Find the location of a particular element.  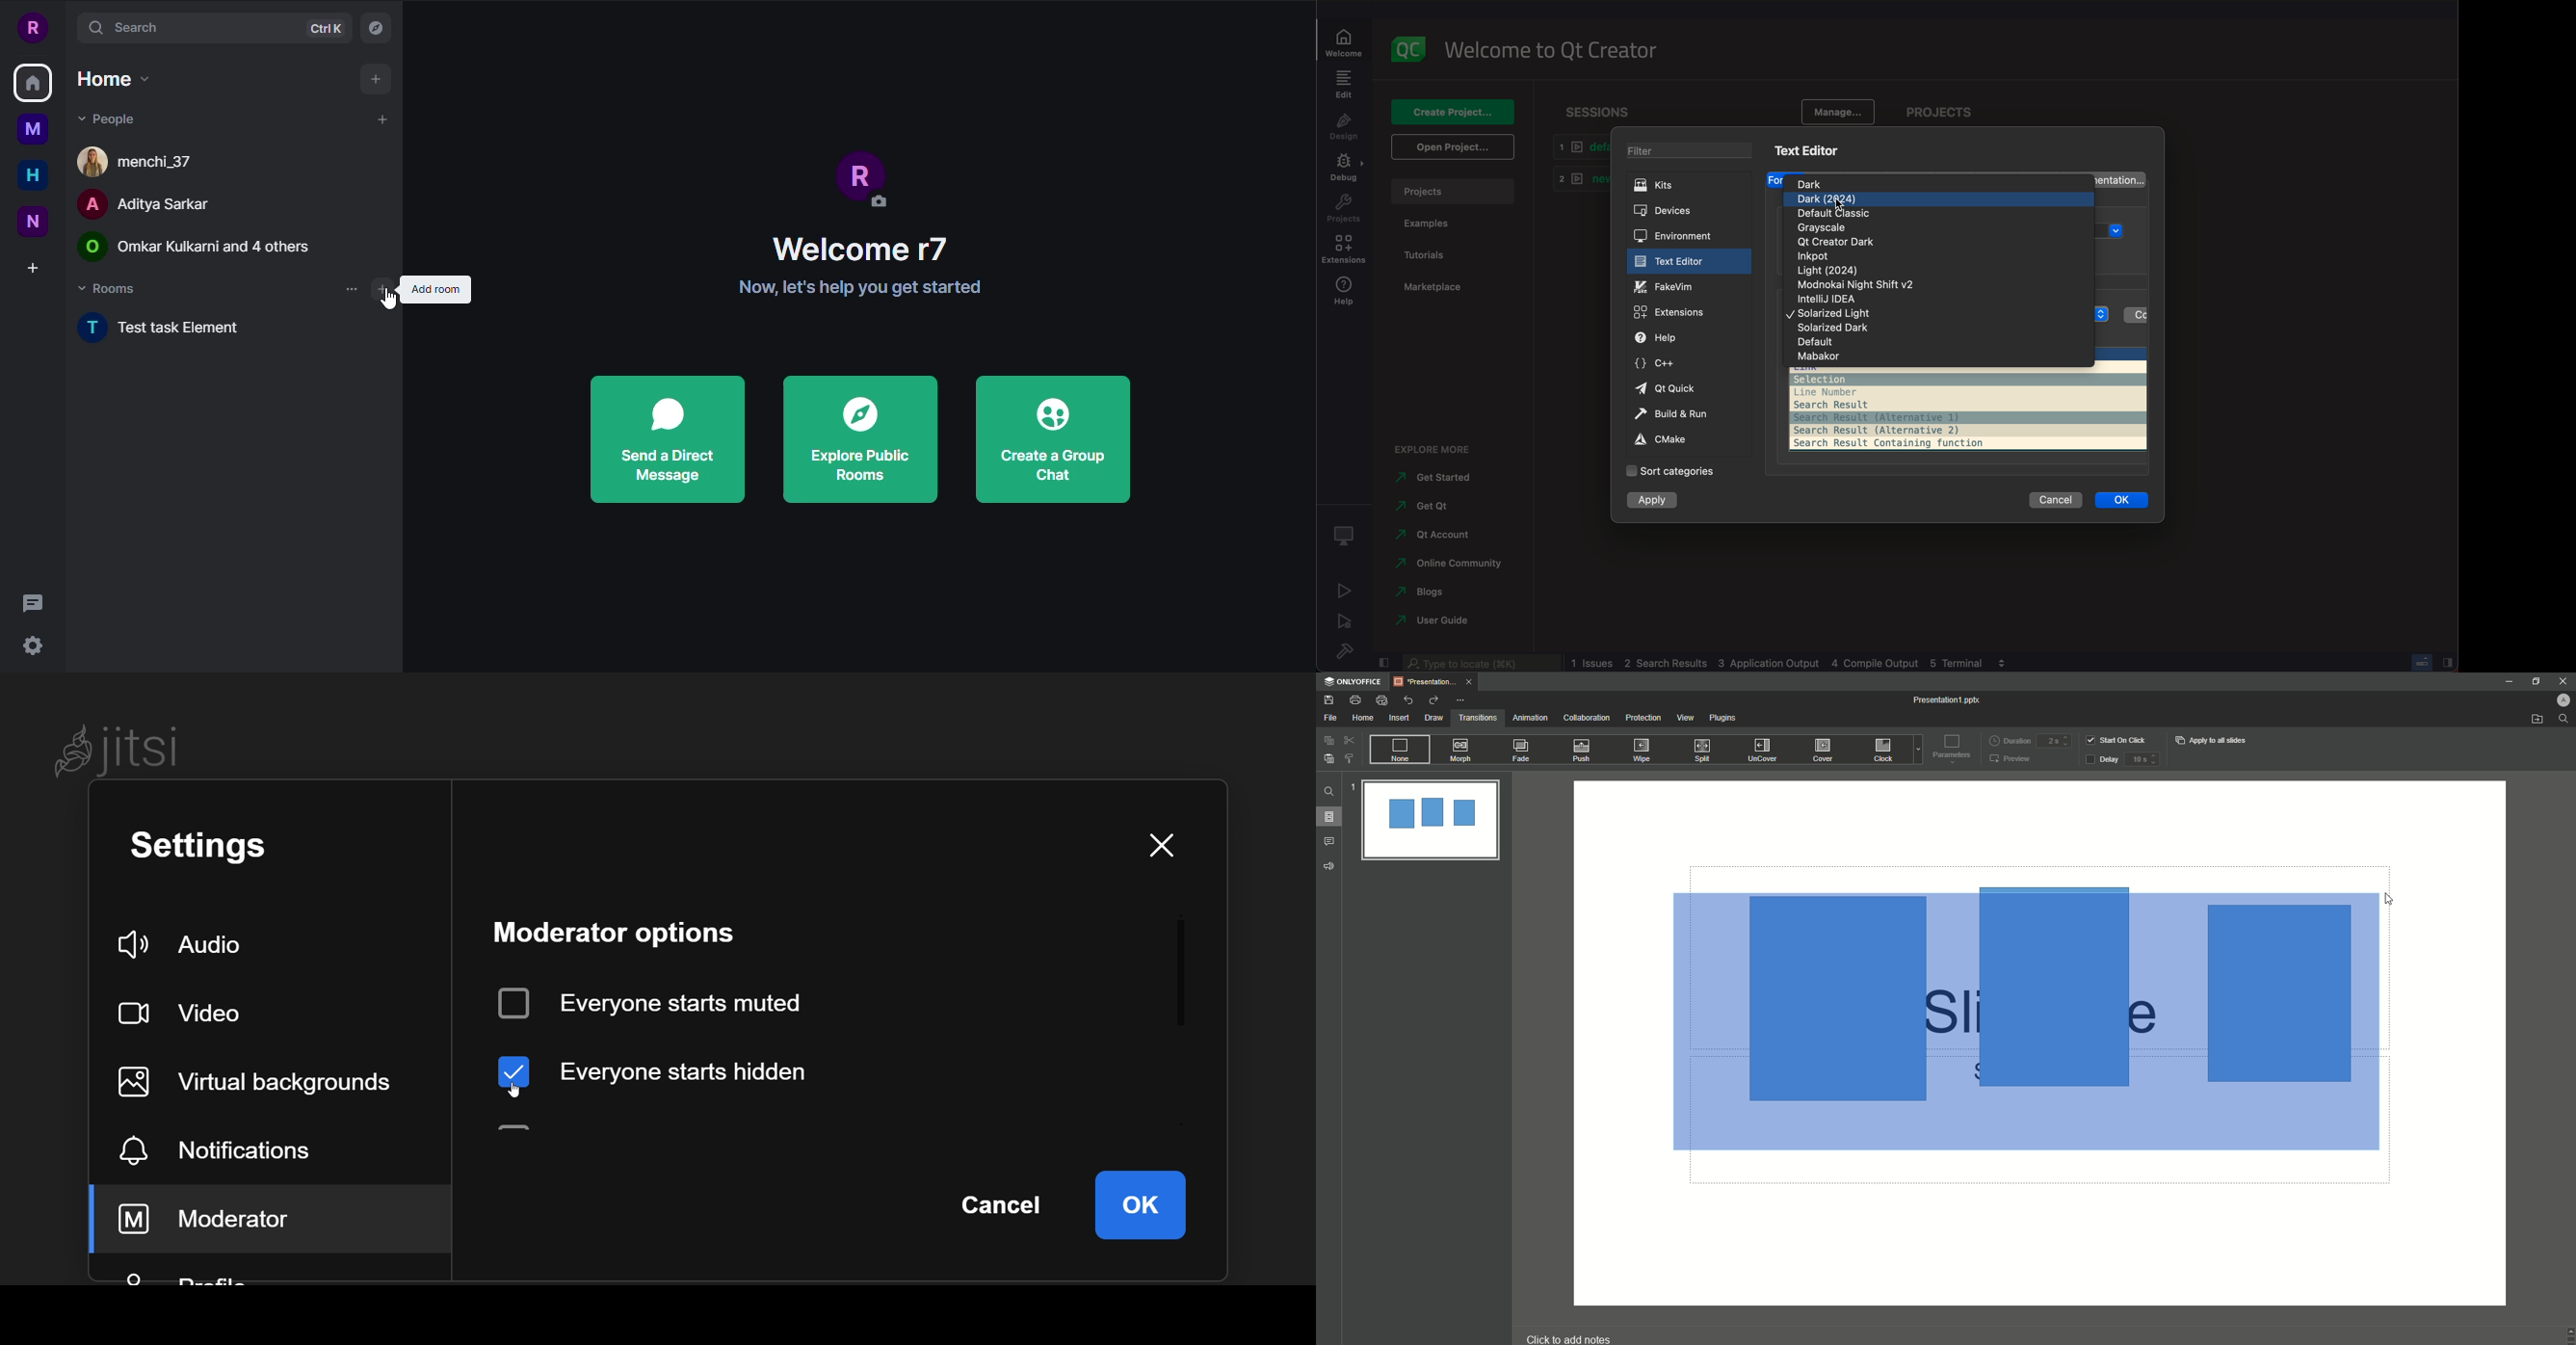

quick settings is located at coordinates (34, 648).